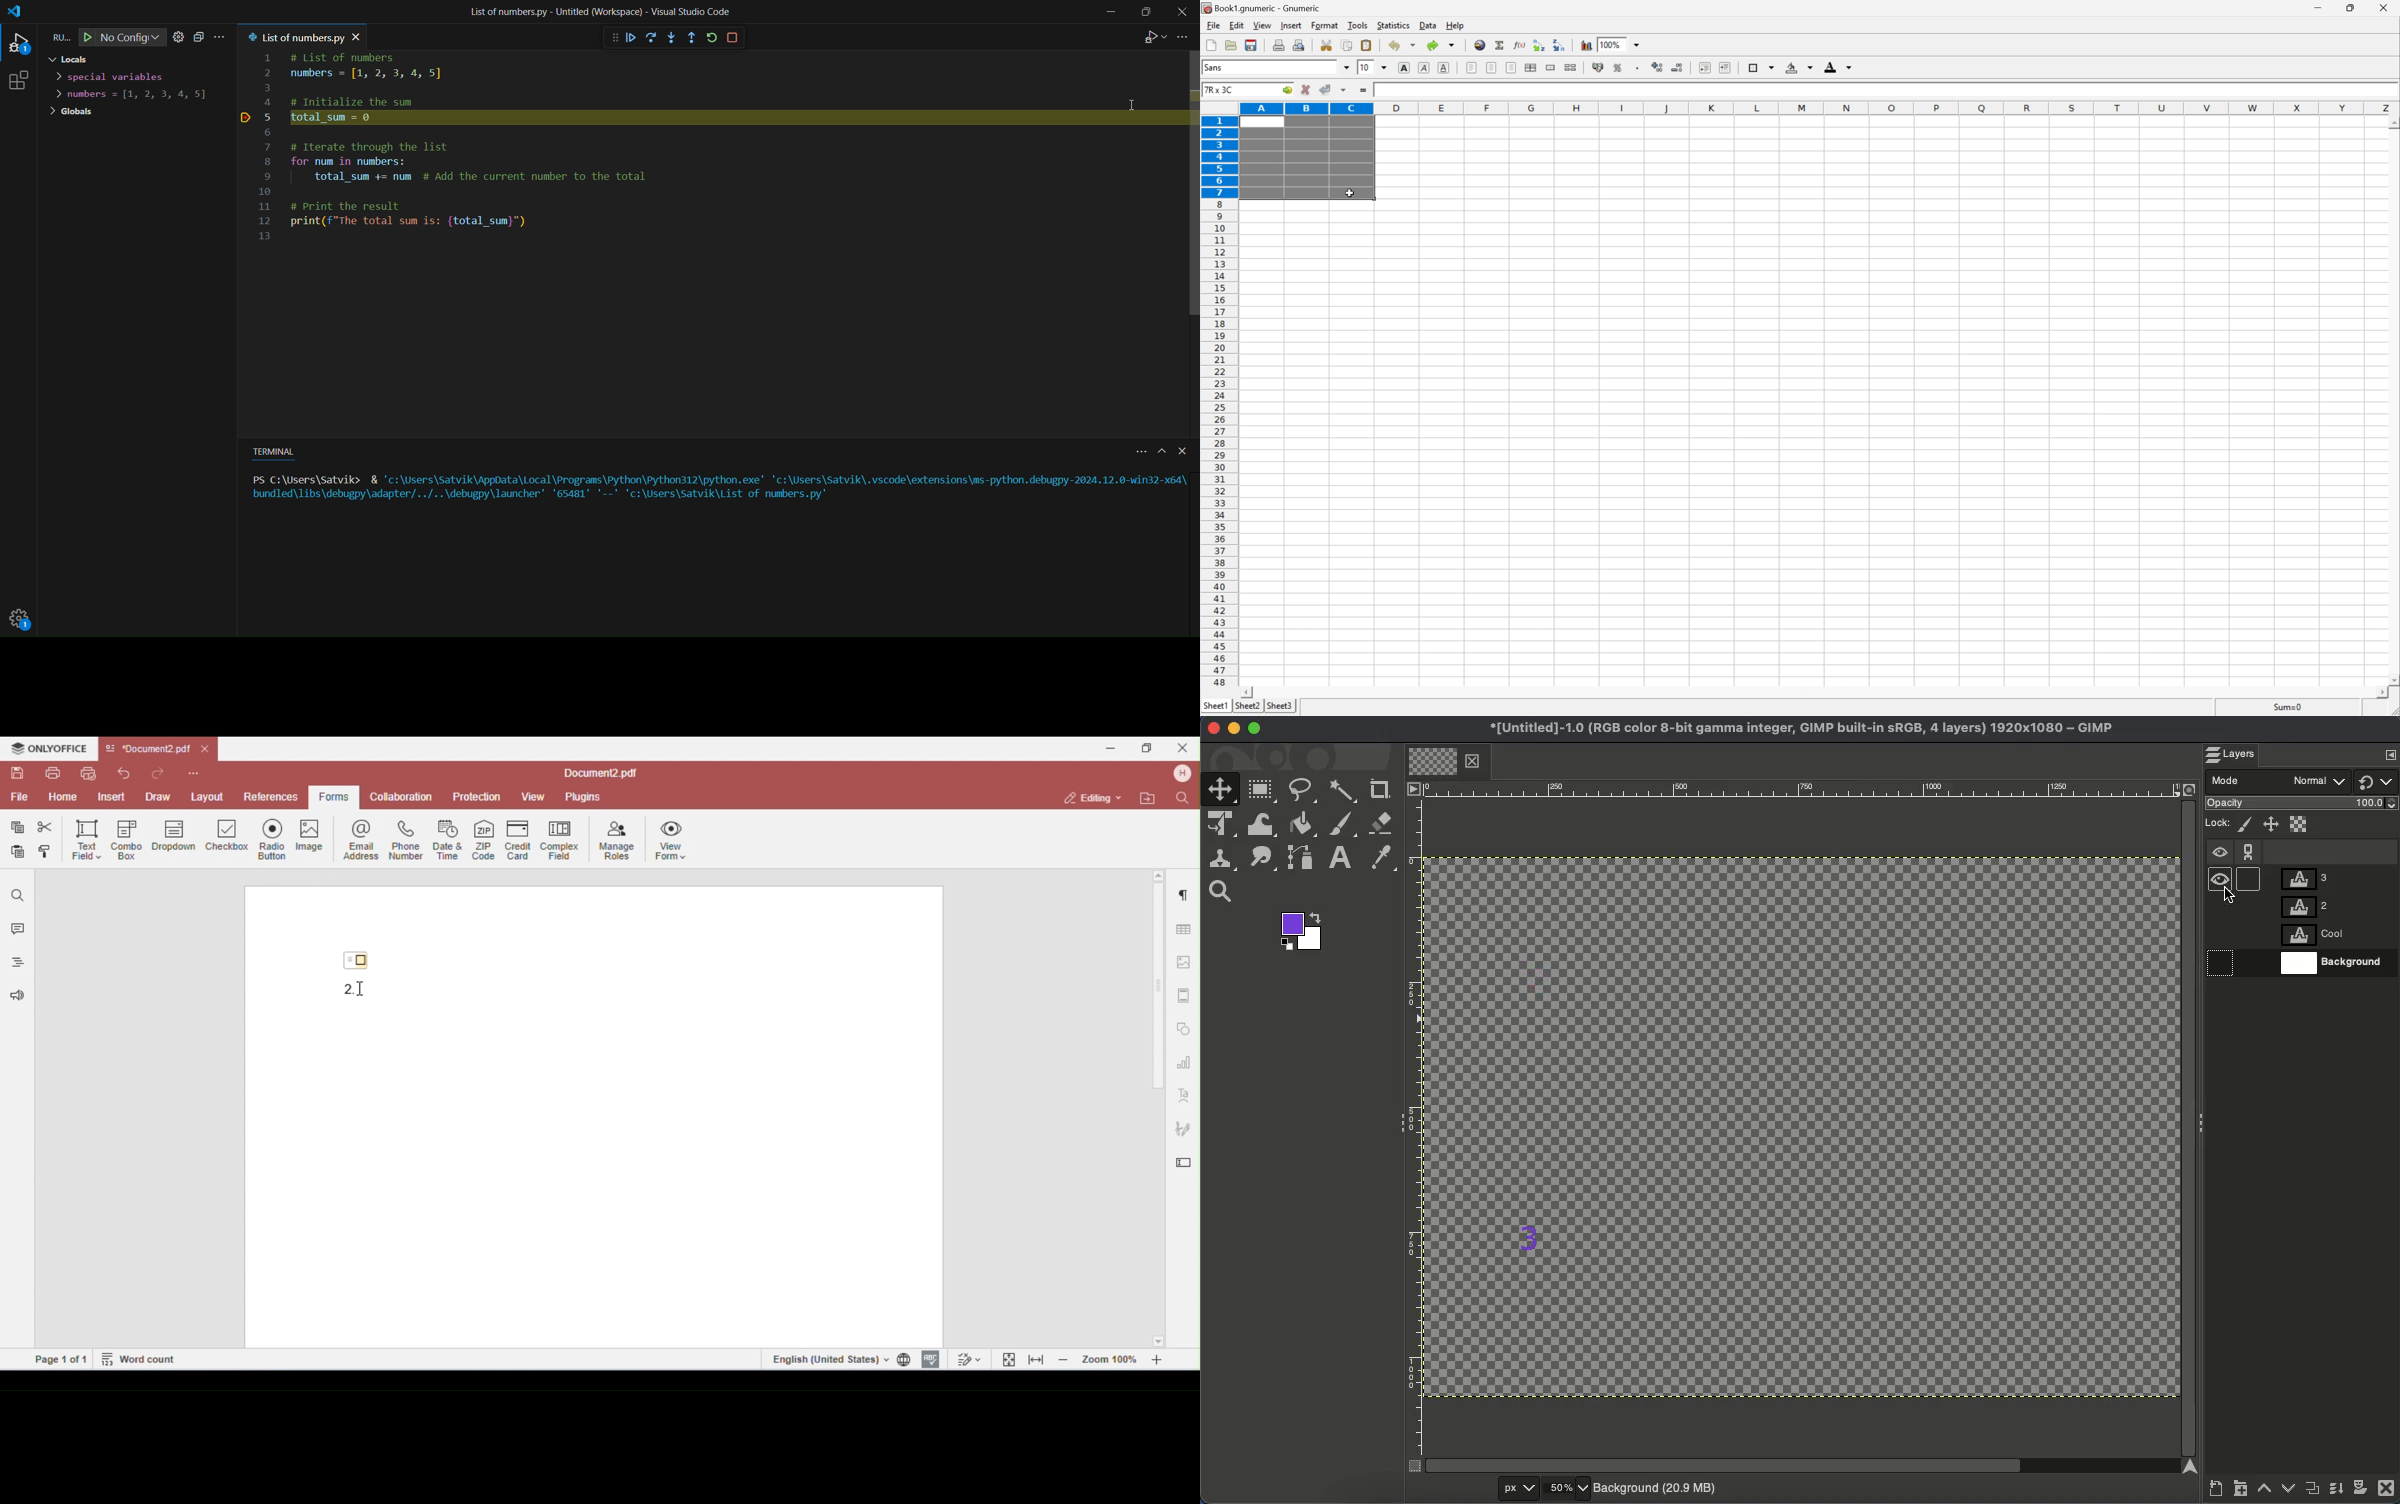 The image size is (2408, 1512). What do you see at coordinates (2265, 1493) in the screenshot?
I see `Raise layer` at bounding box center [2265, 1493].